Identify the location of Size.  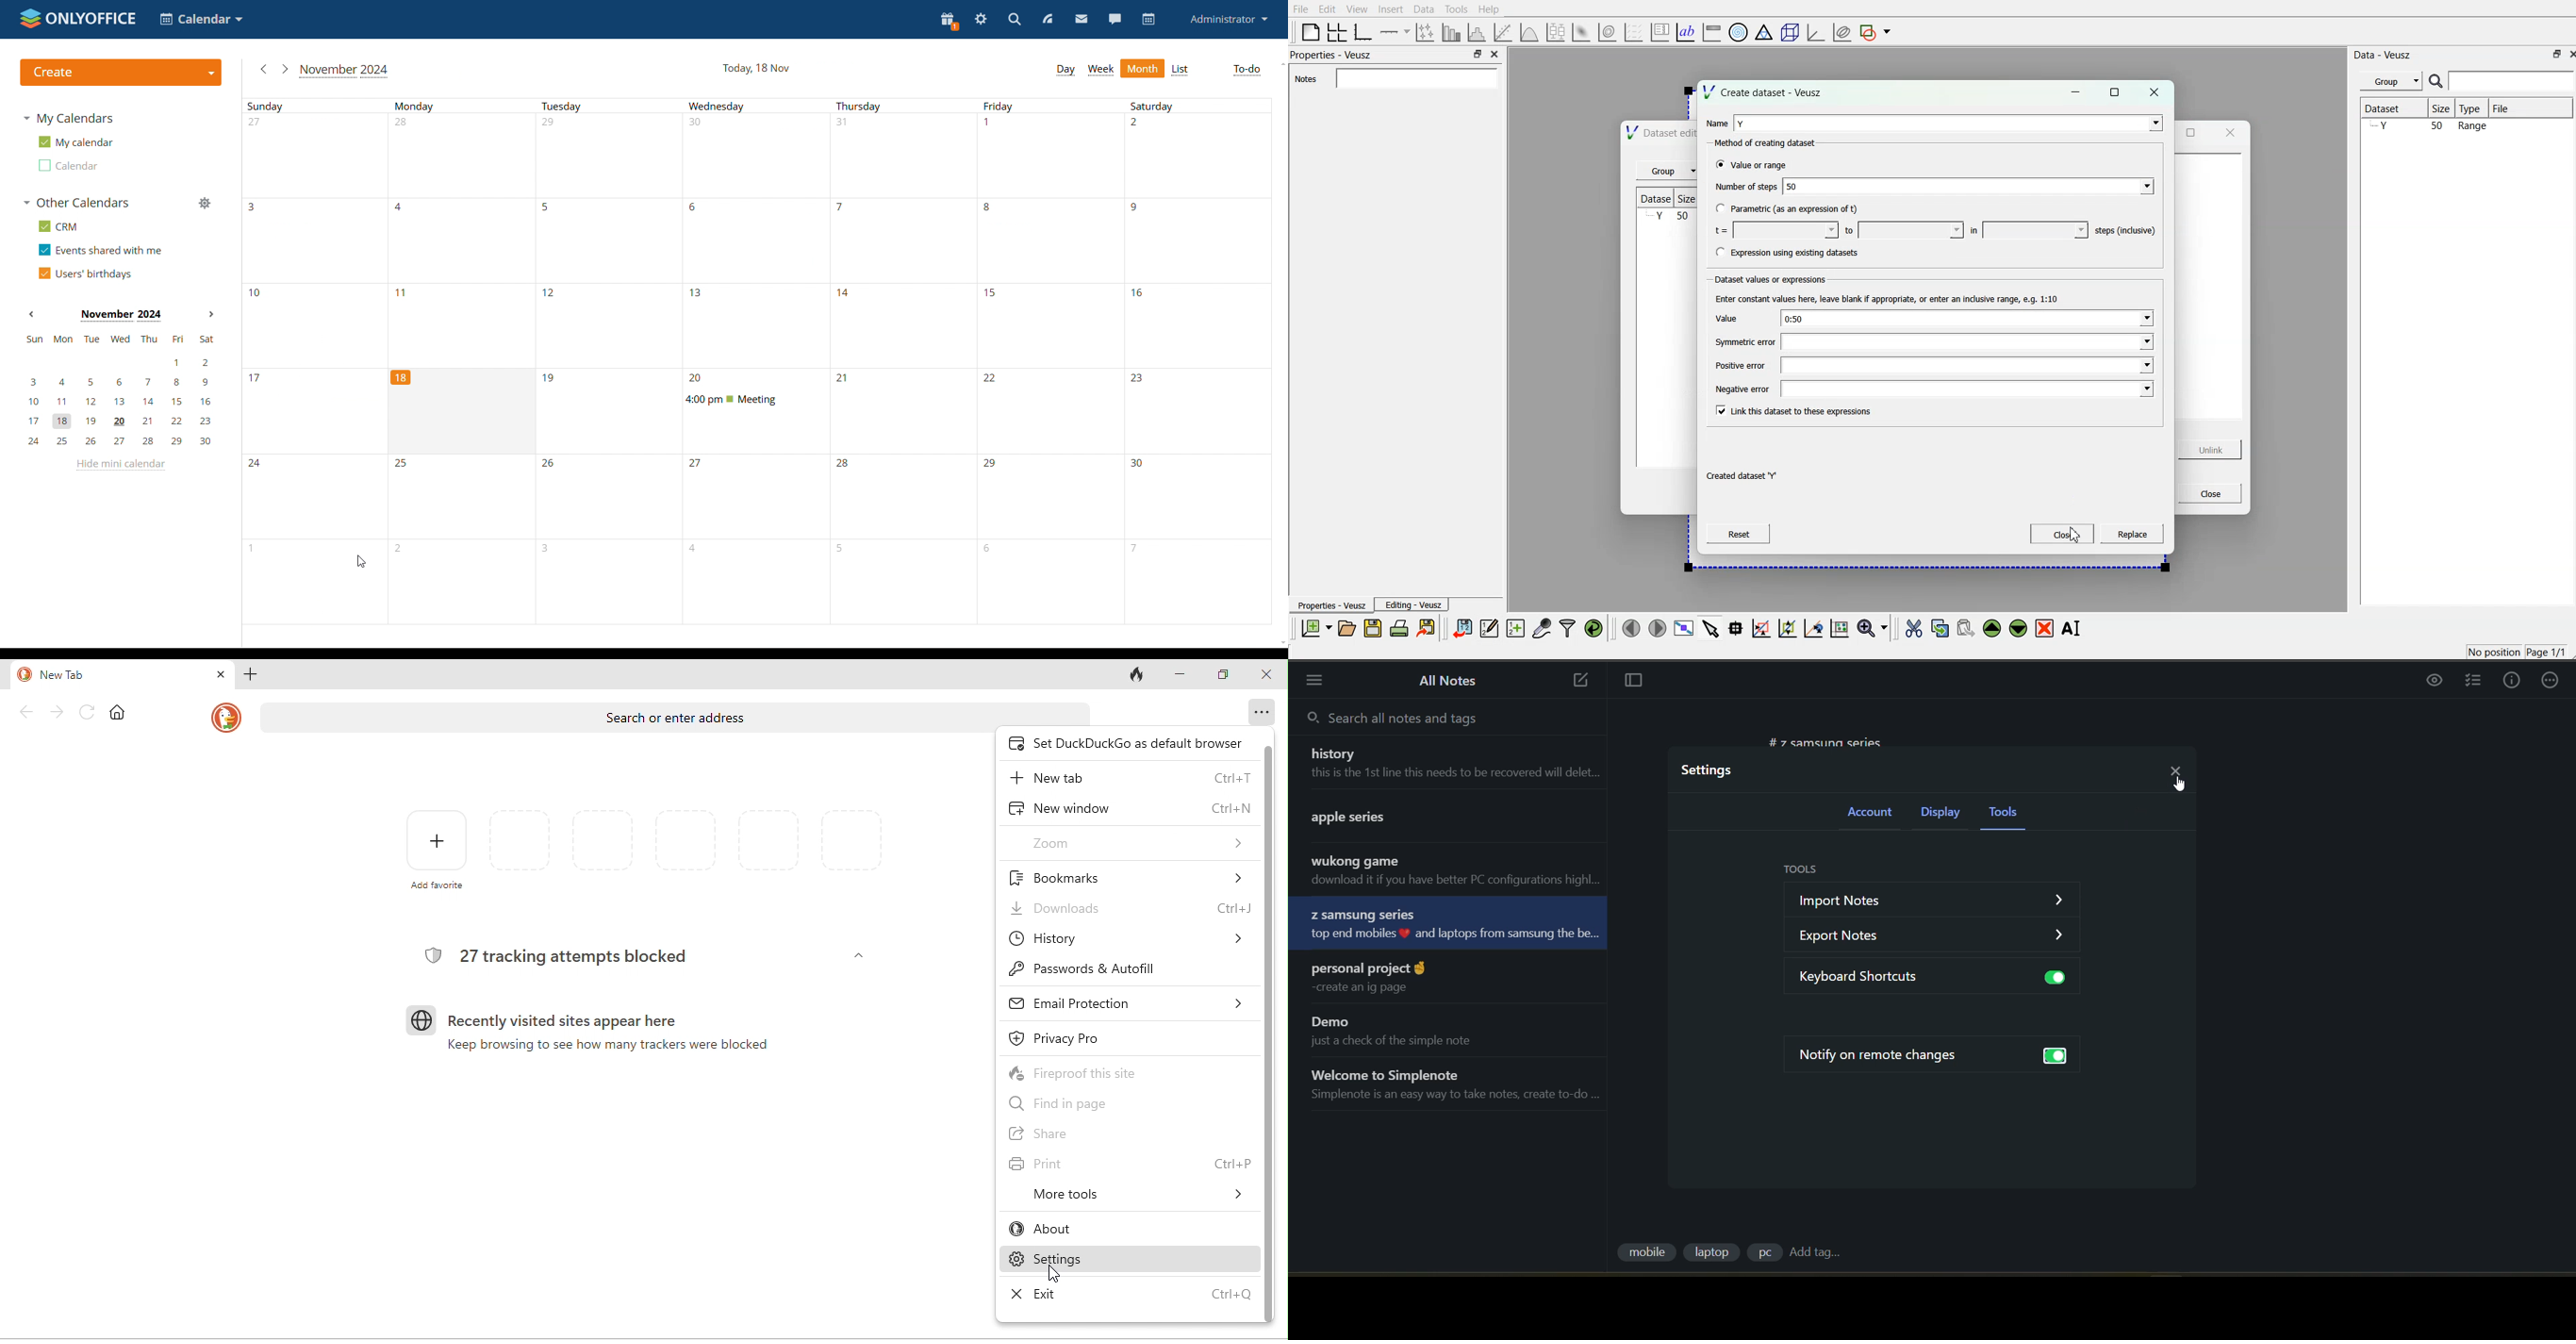
(1686, 198).